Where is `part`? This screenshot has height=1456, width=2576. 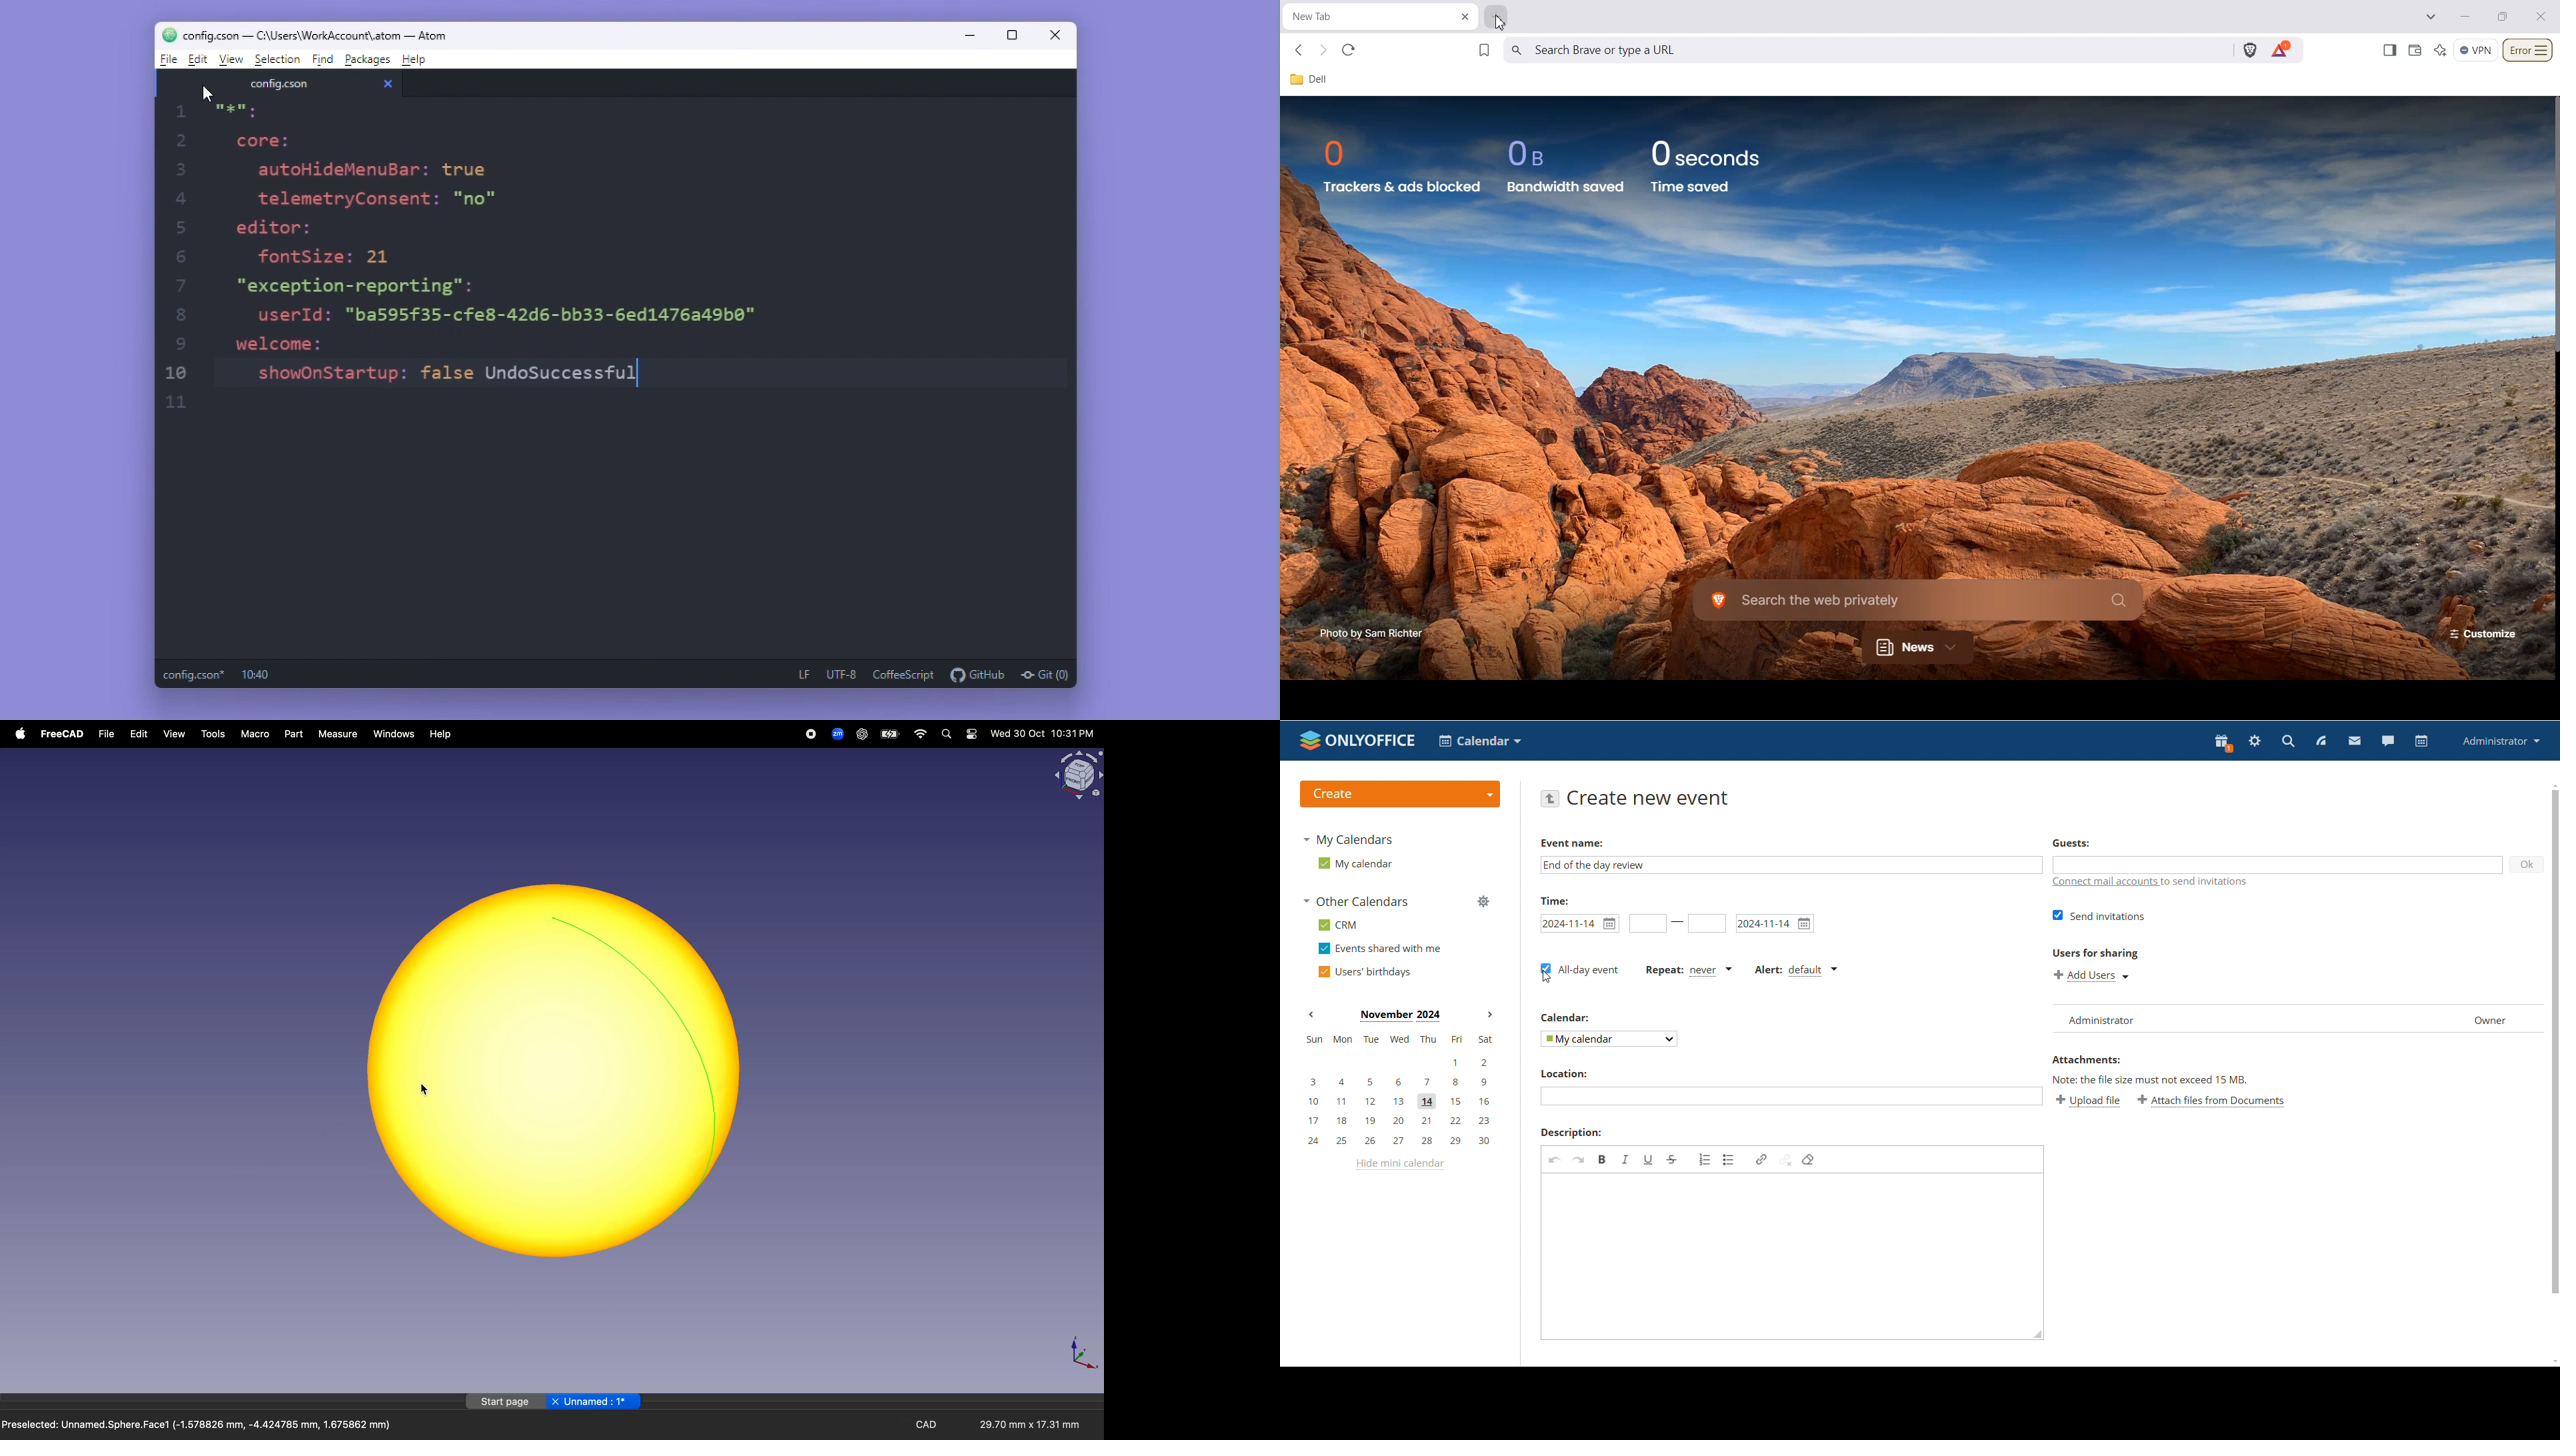 part is located at coordinates (293, 734).